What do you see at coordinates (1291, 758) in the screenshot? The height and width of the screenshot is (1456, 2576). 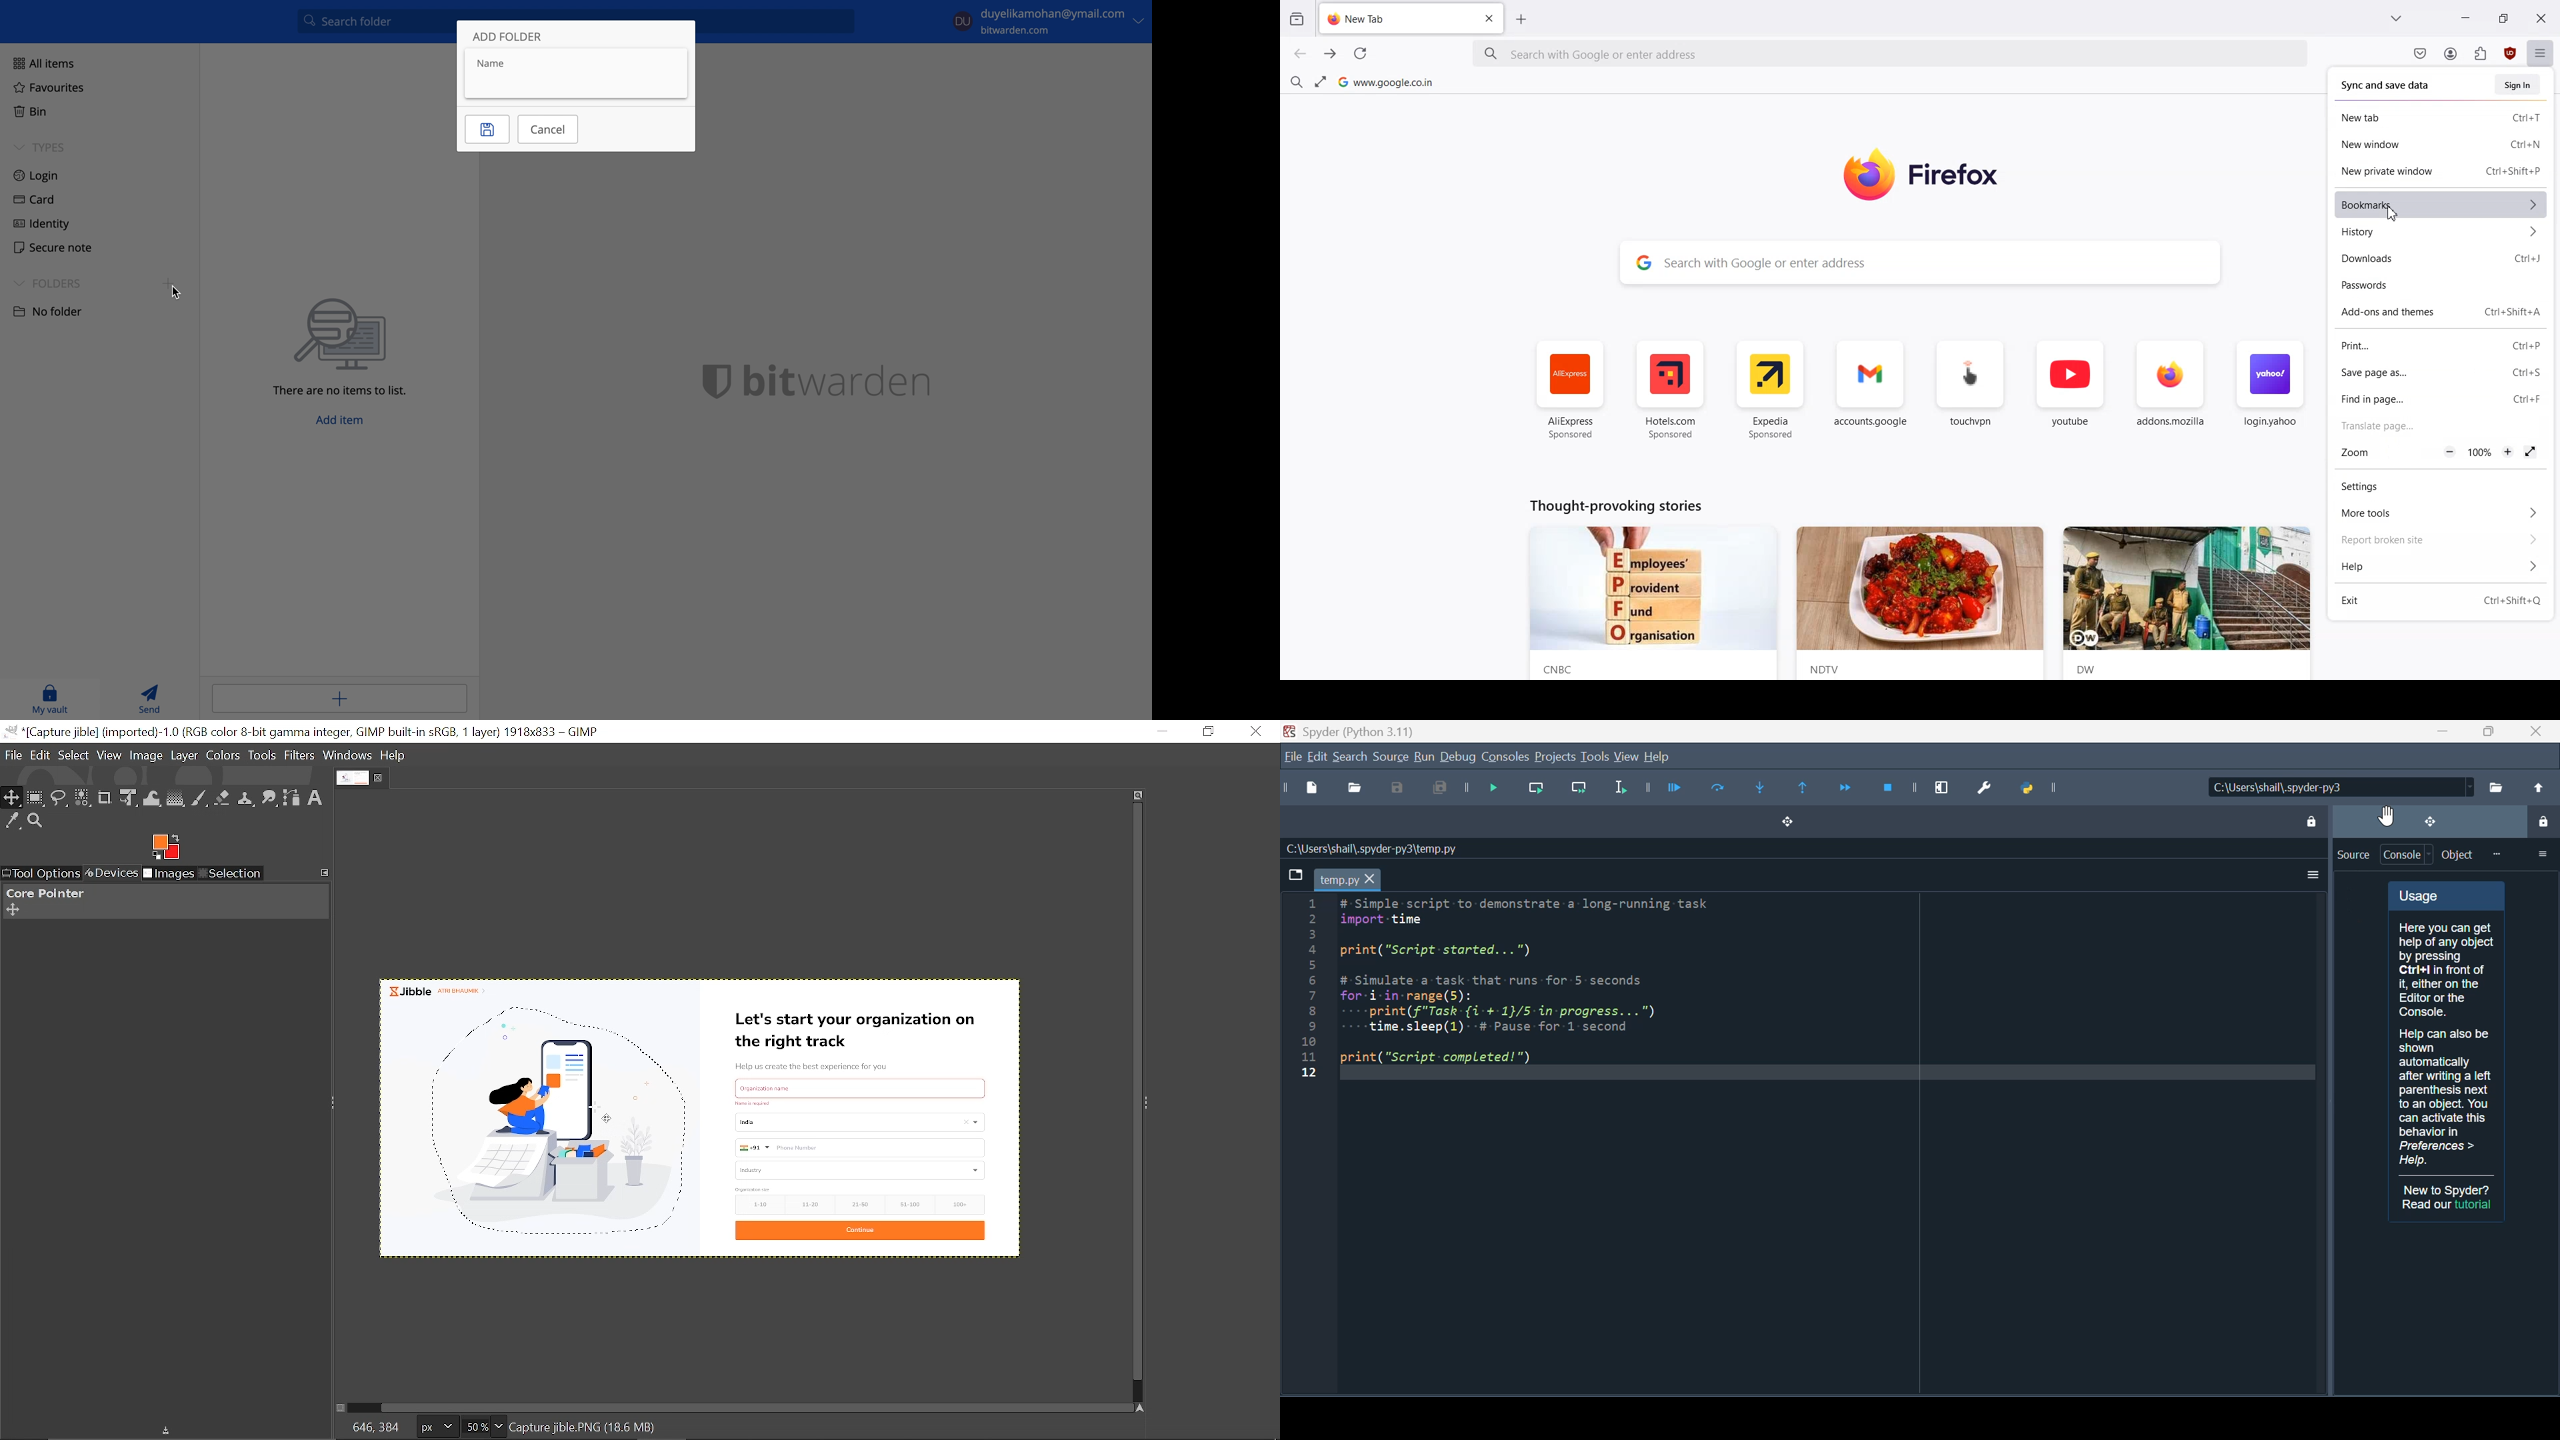 I see `File` at bounding box center [1291, 758].